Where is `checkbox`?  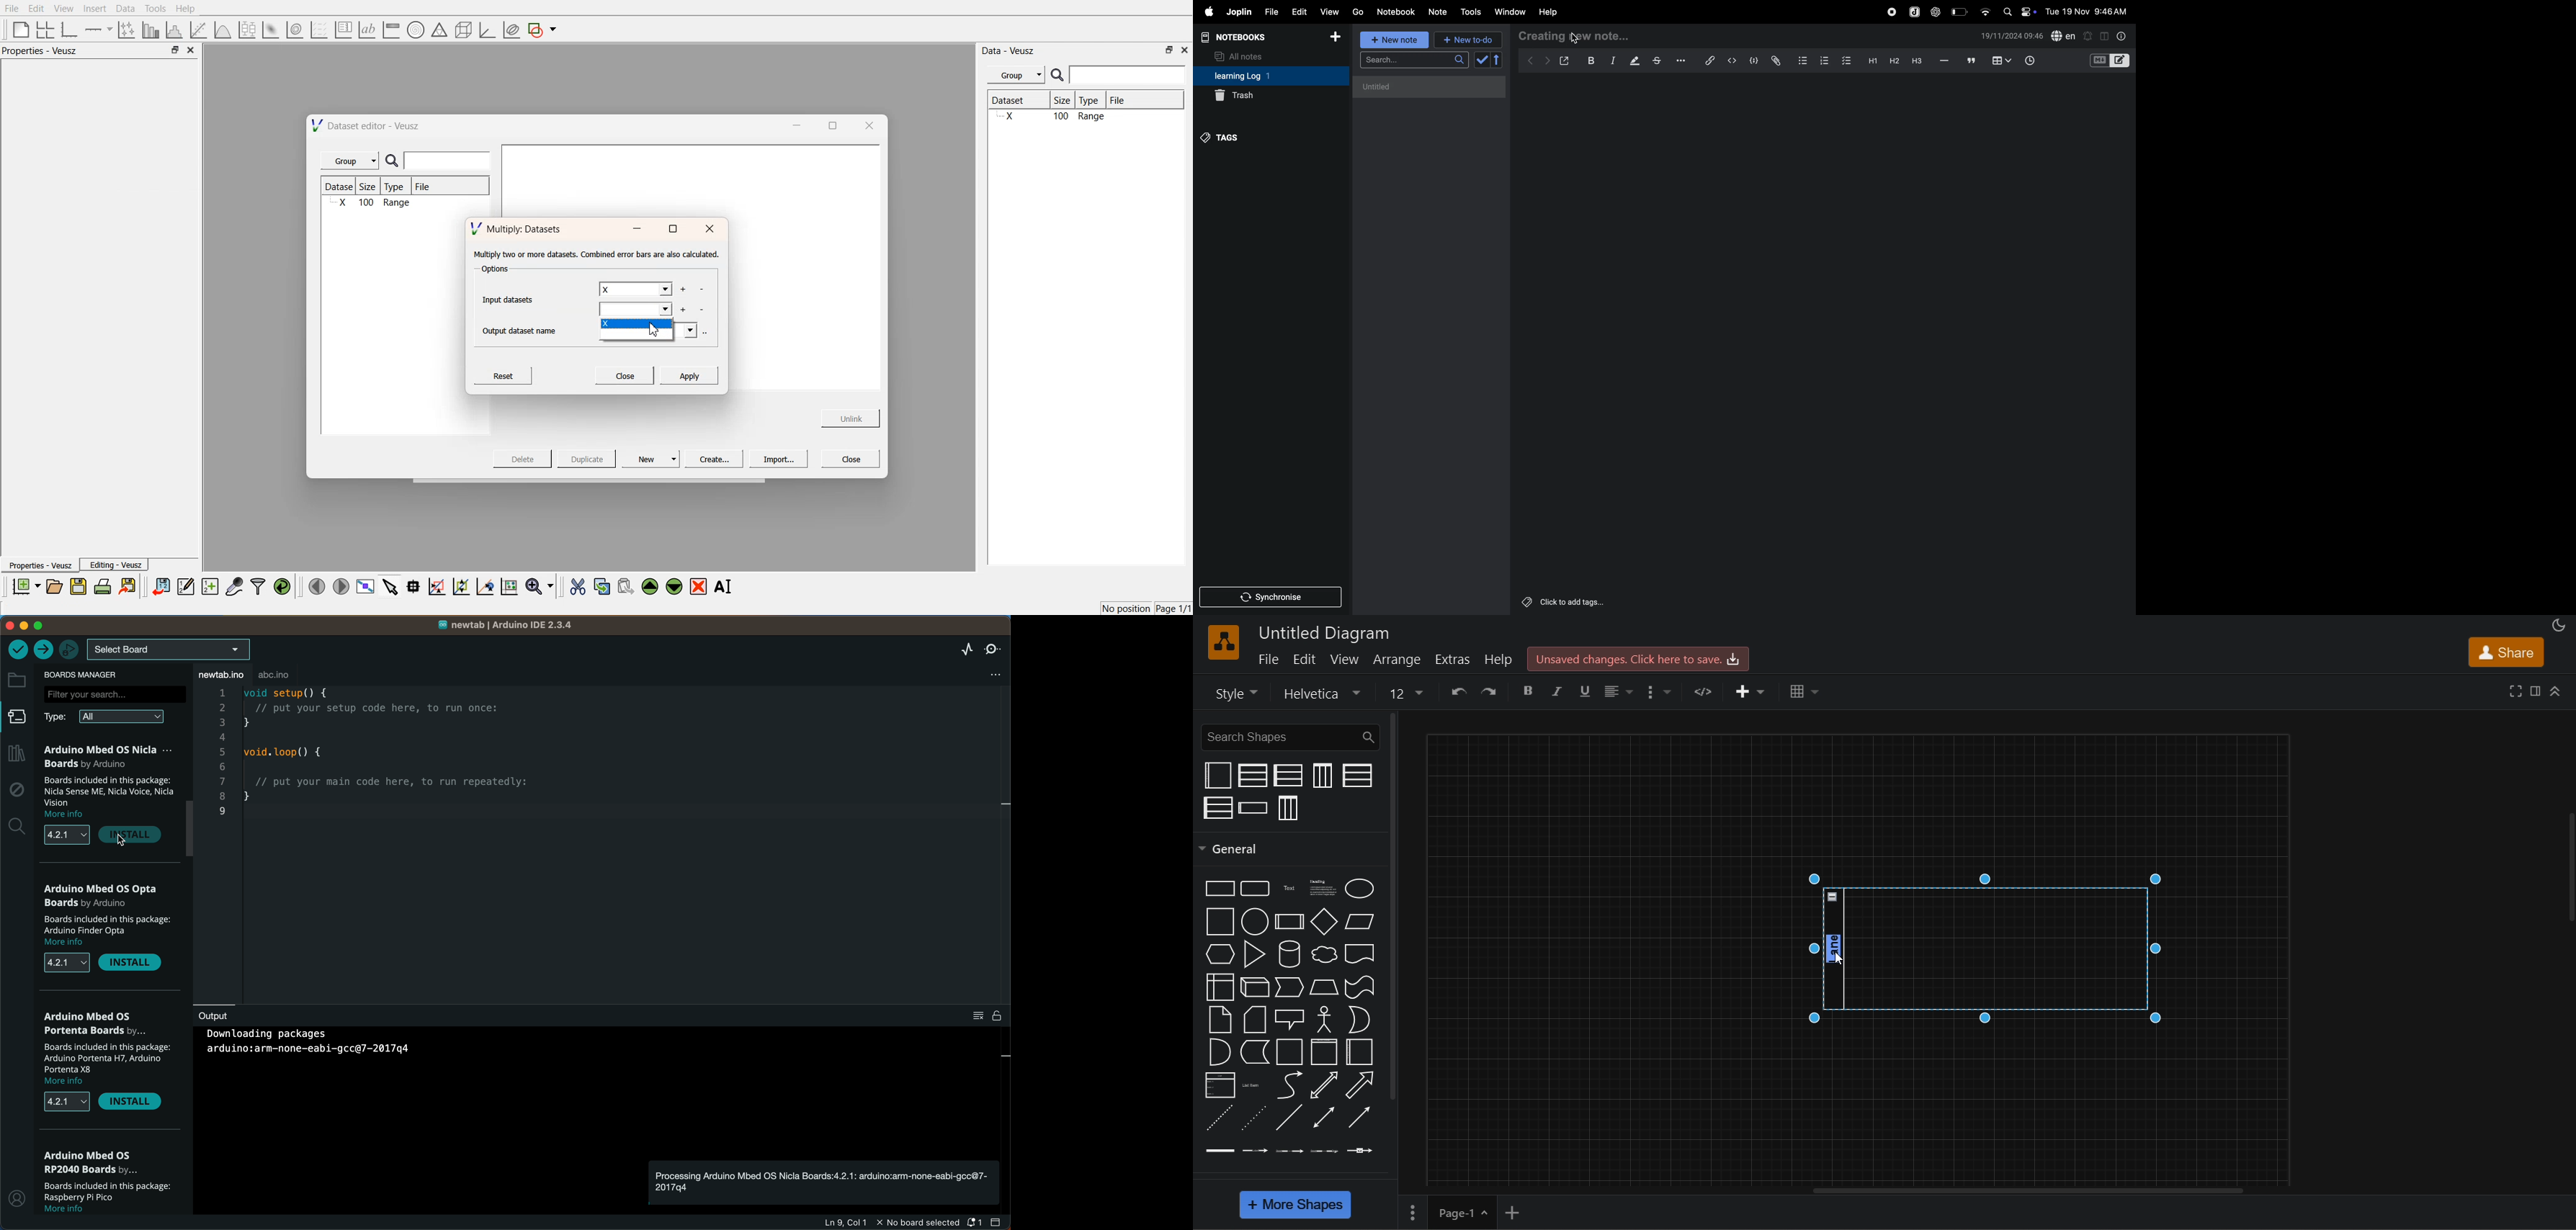 checkbox is located at coordinates (1846, 59).